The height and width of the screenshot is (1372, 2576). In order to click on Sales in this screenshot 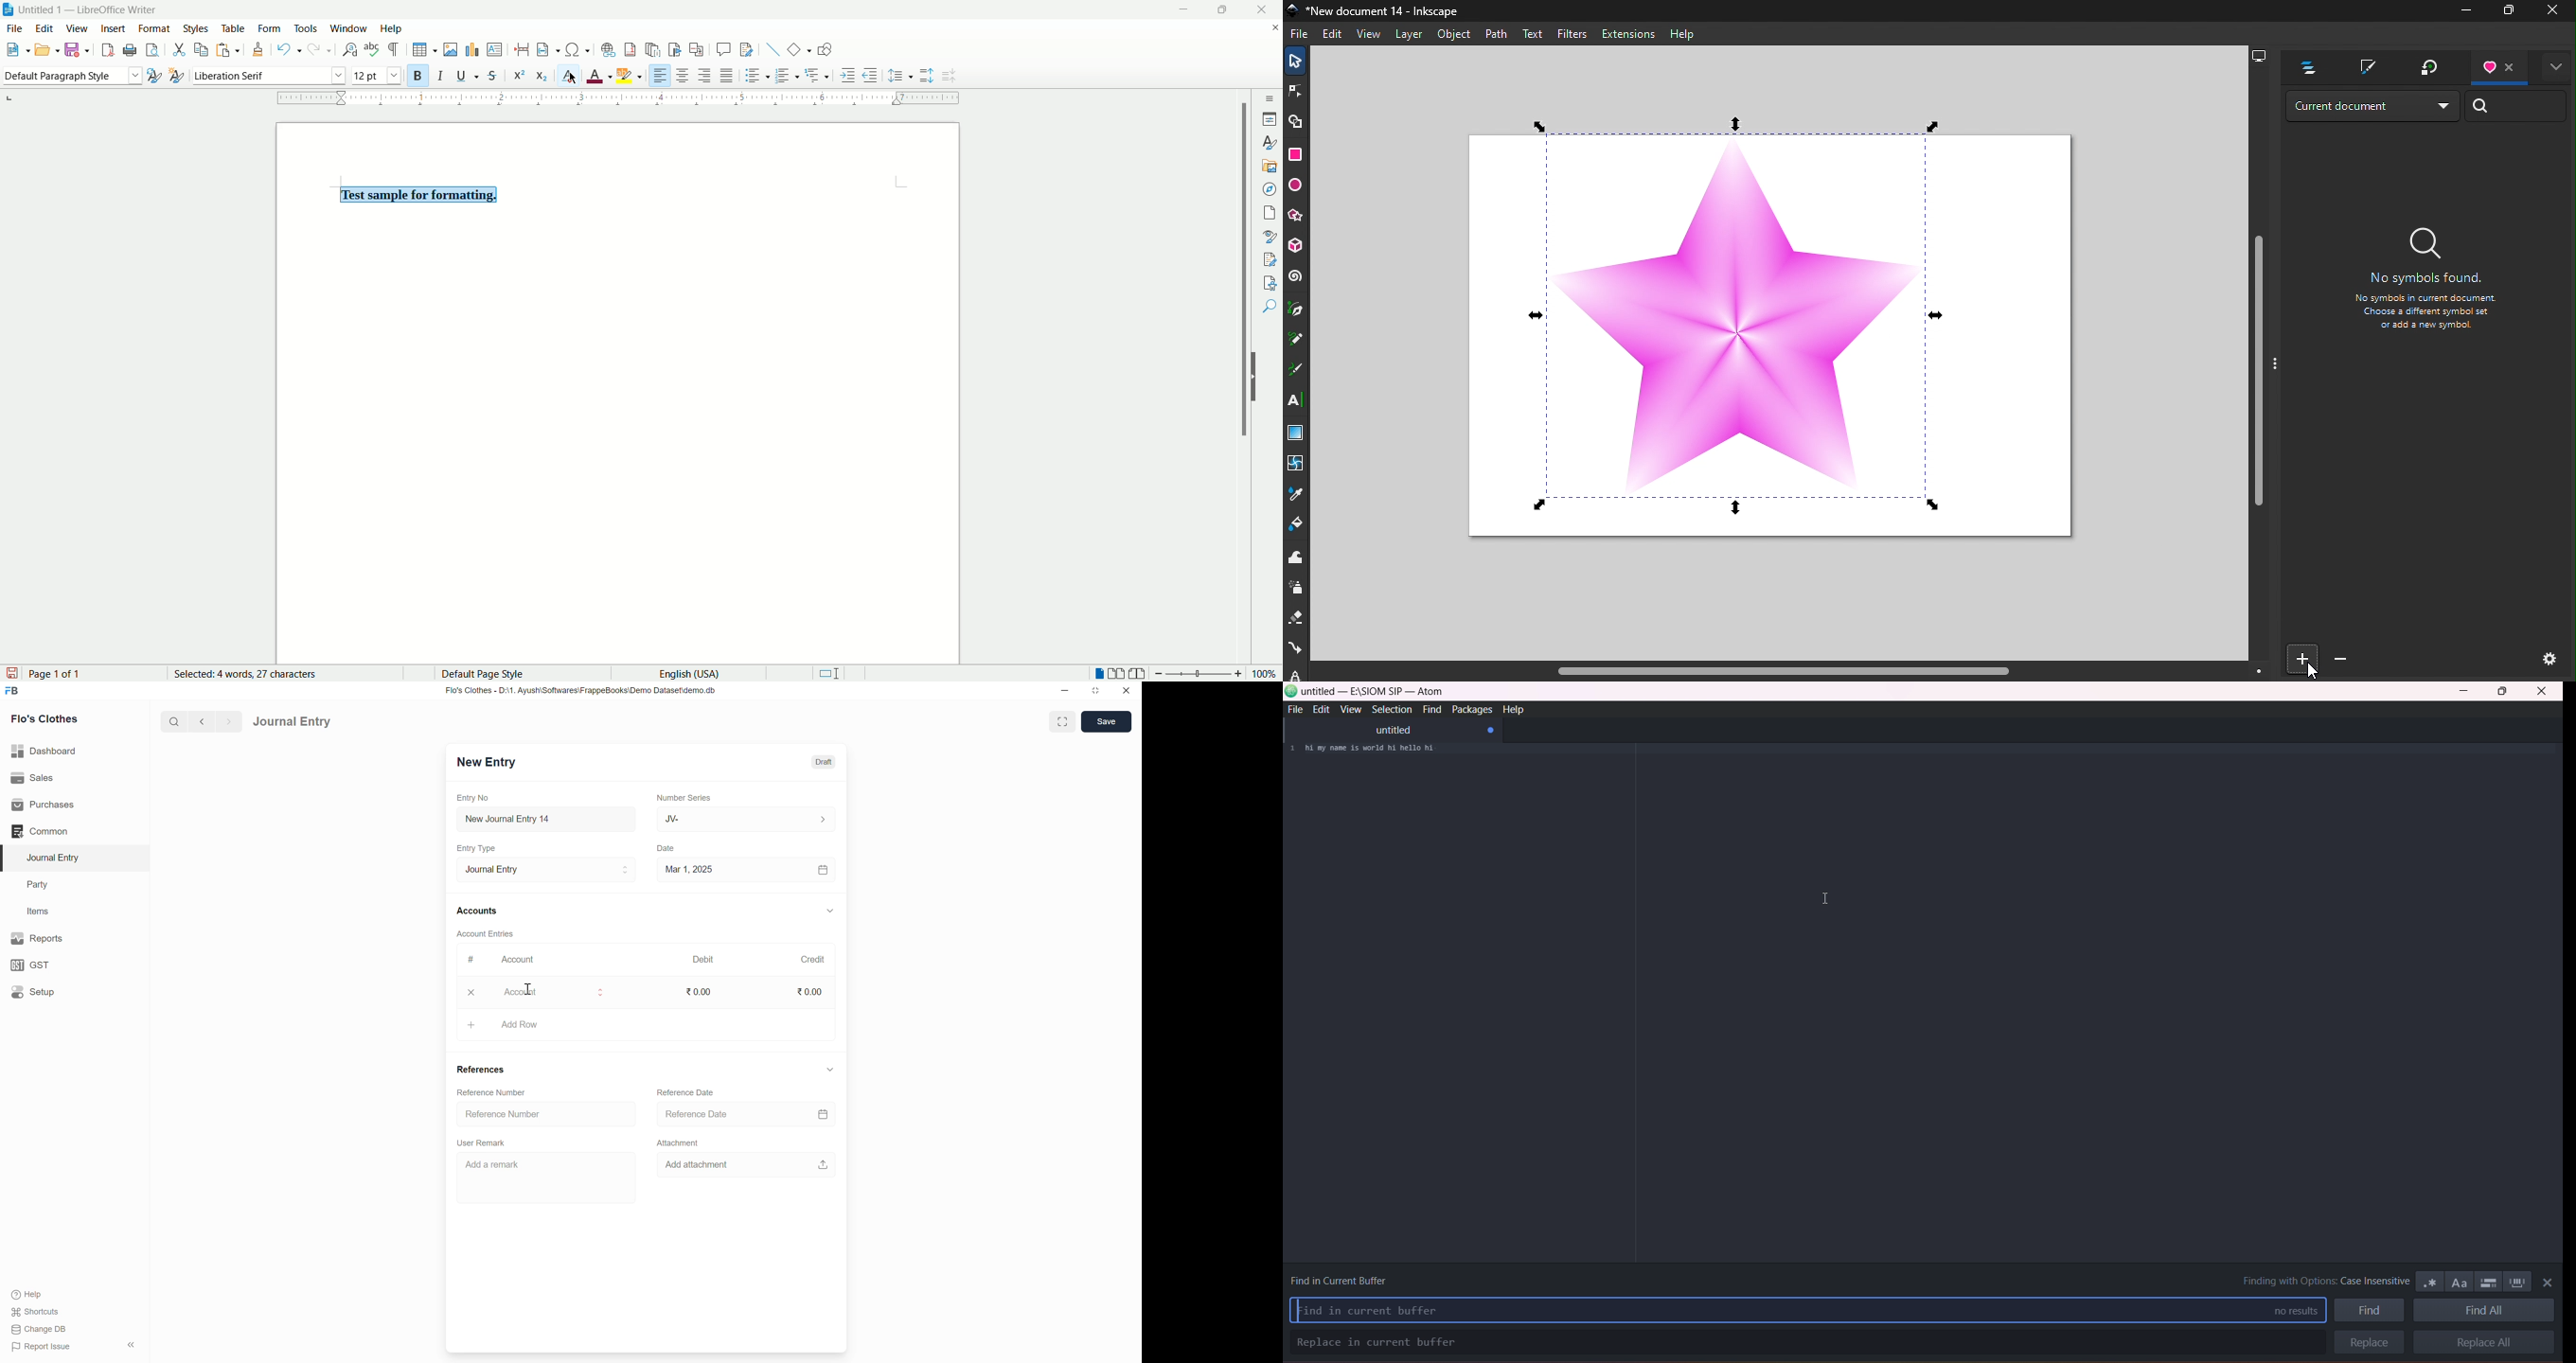, I will do `click(32, 776)`.